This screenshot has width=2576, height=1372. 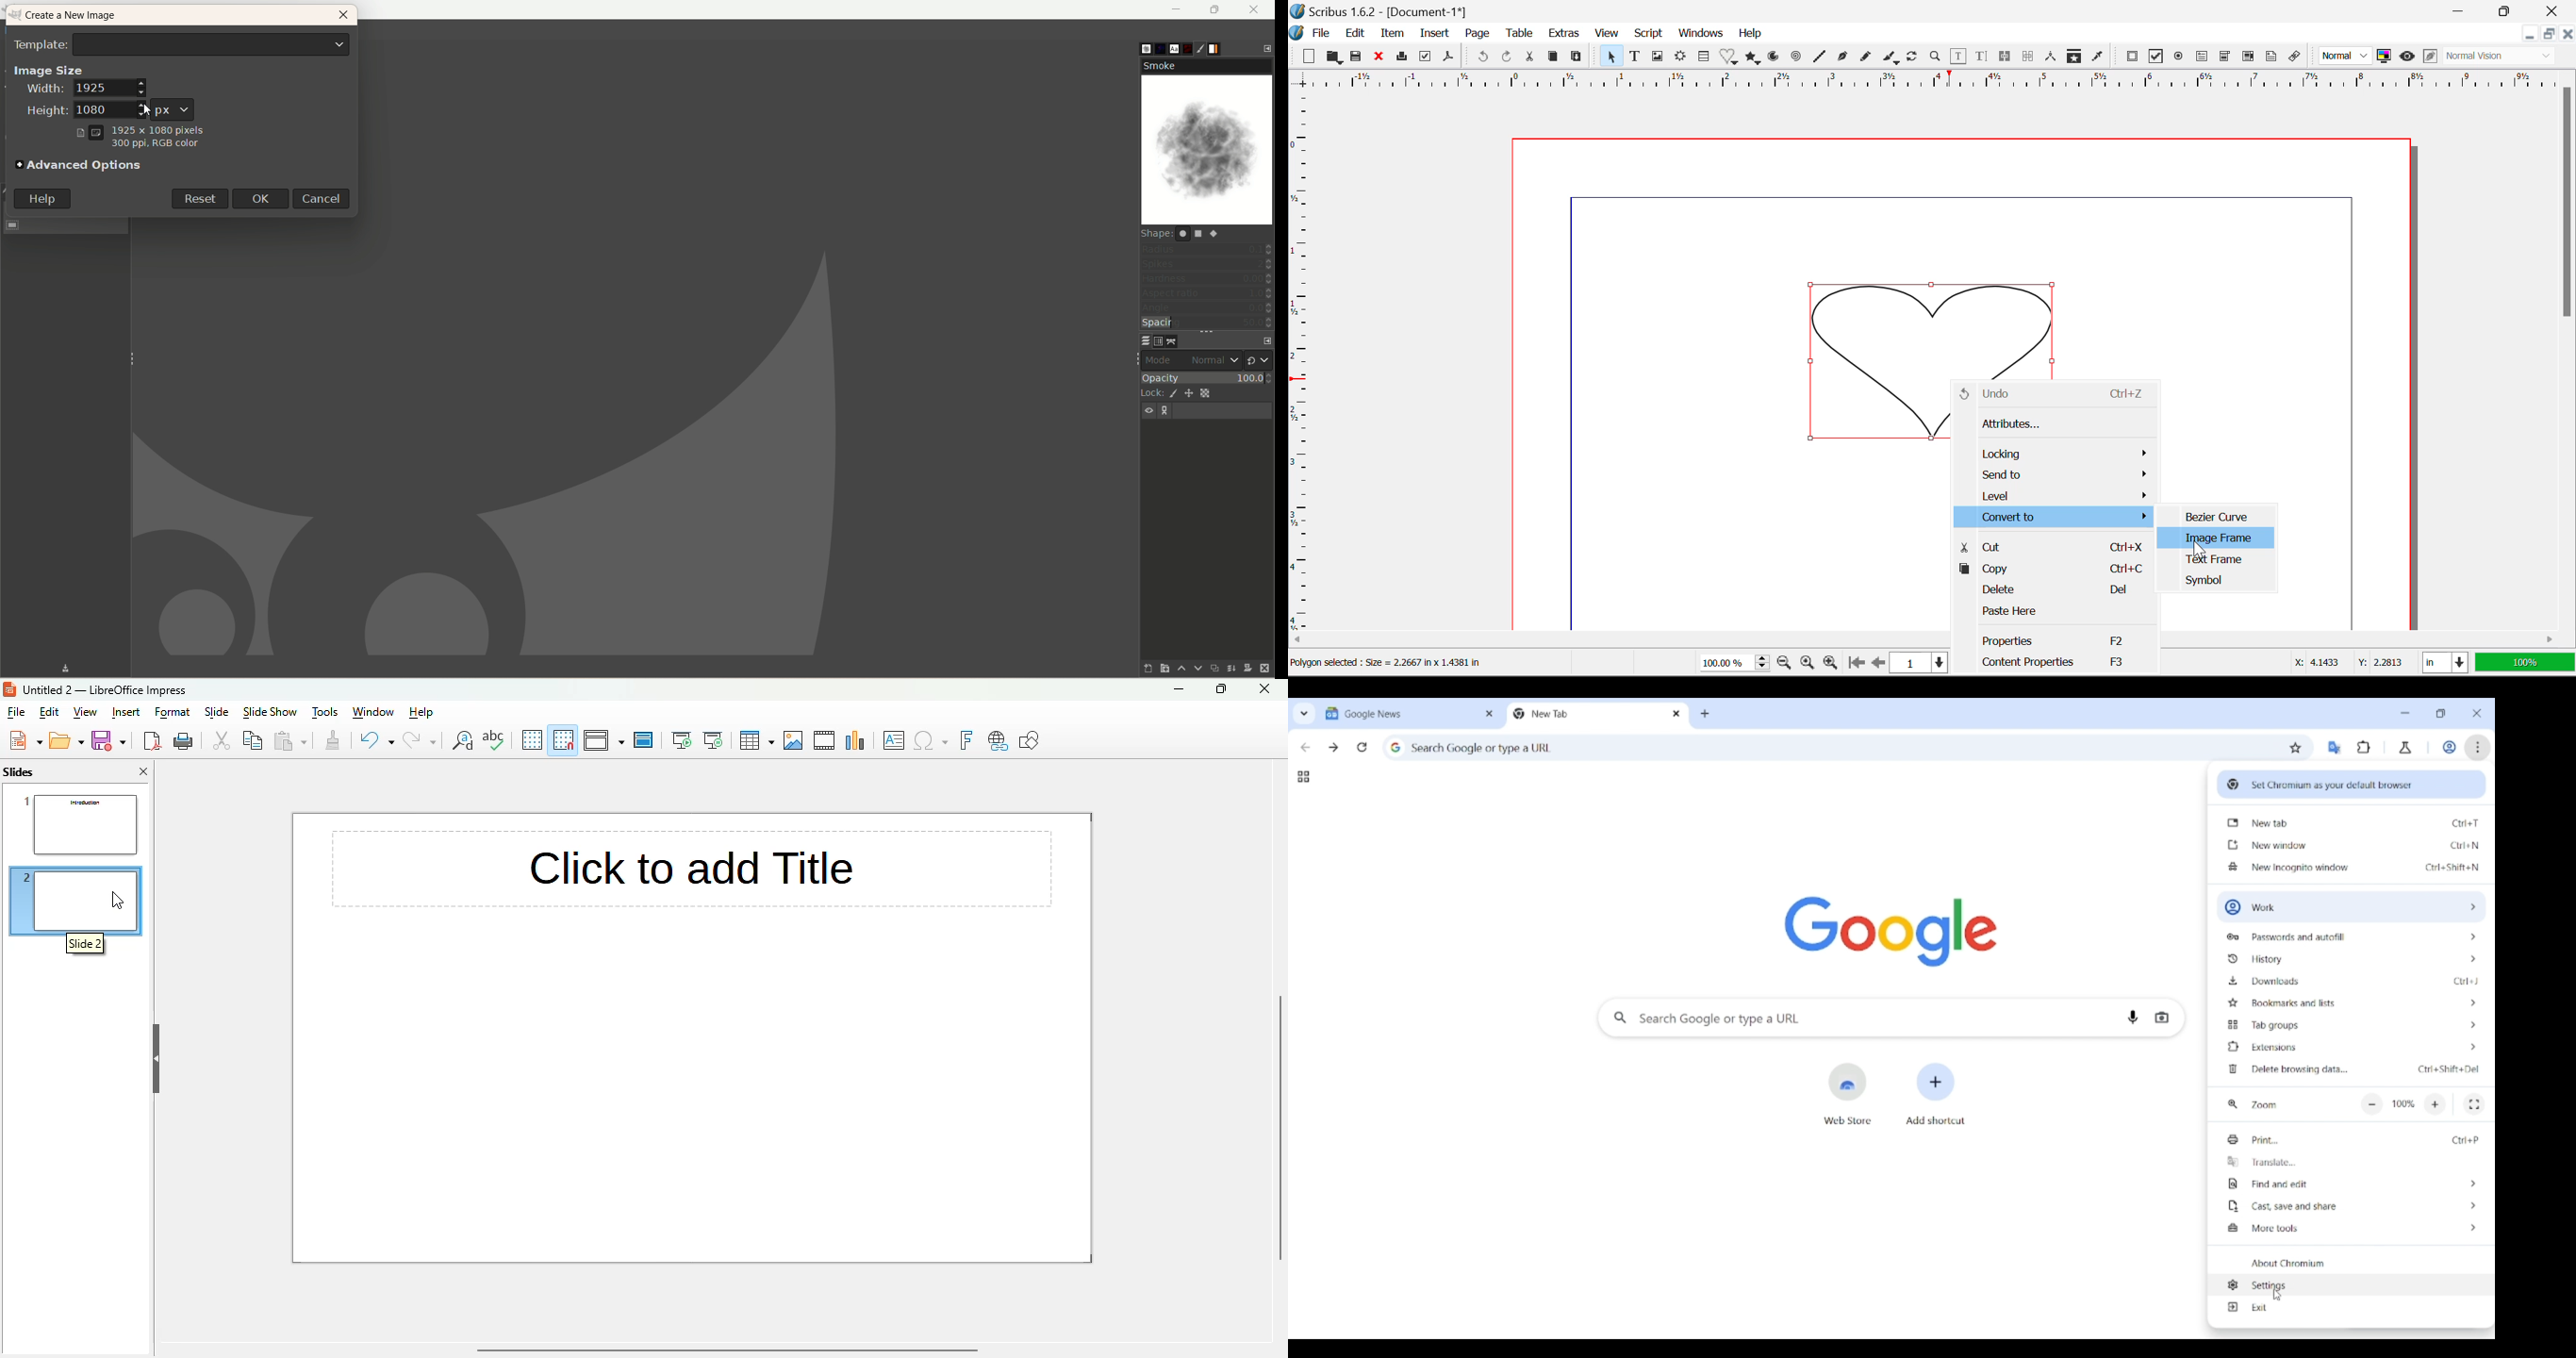 What do you see at coordinates (2180, 58) in the screenshot?
I see `Pdf Radio Button` at bounding box center [2180, 58].